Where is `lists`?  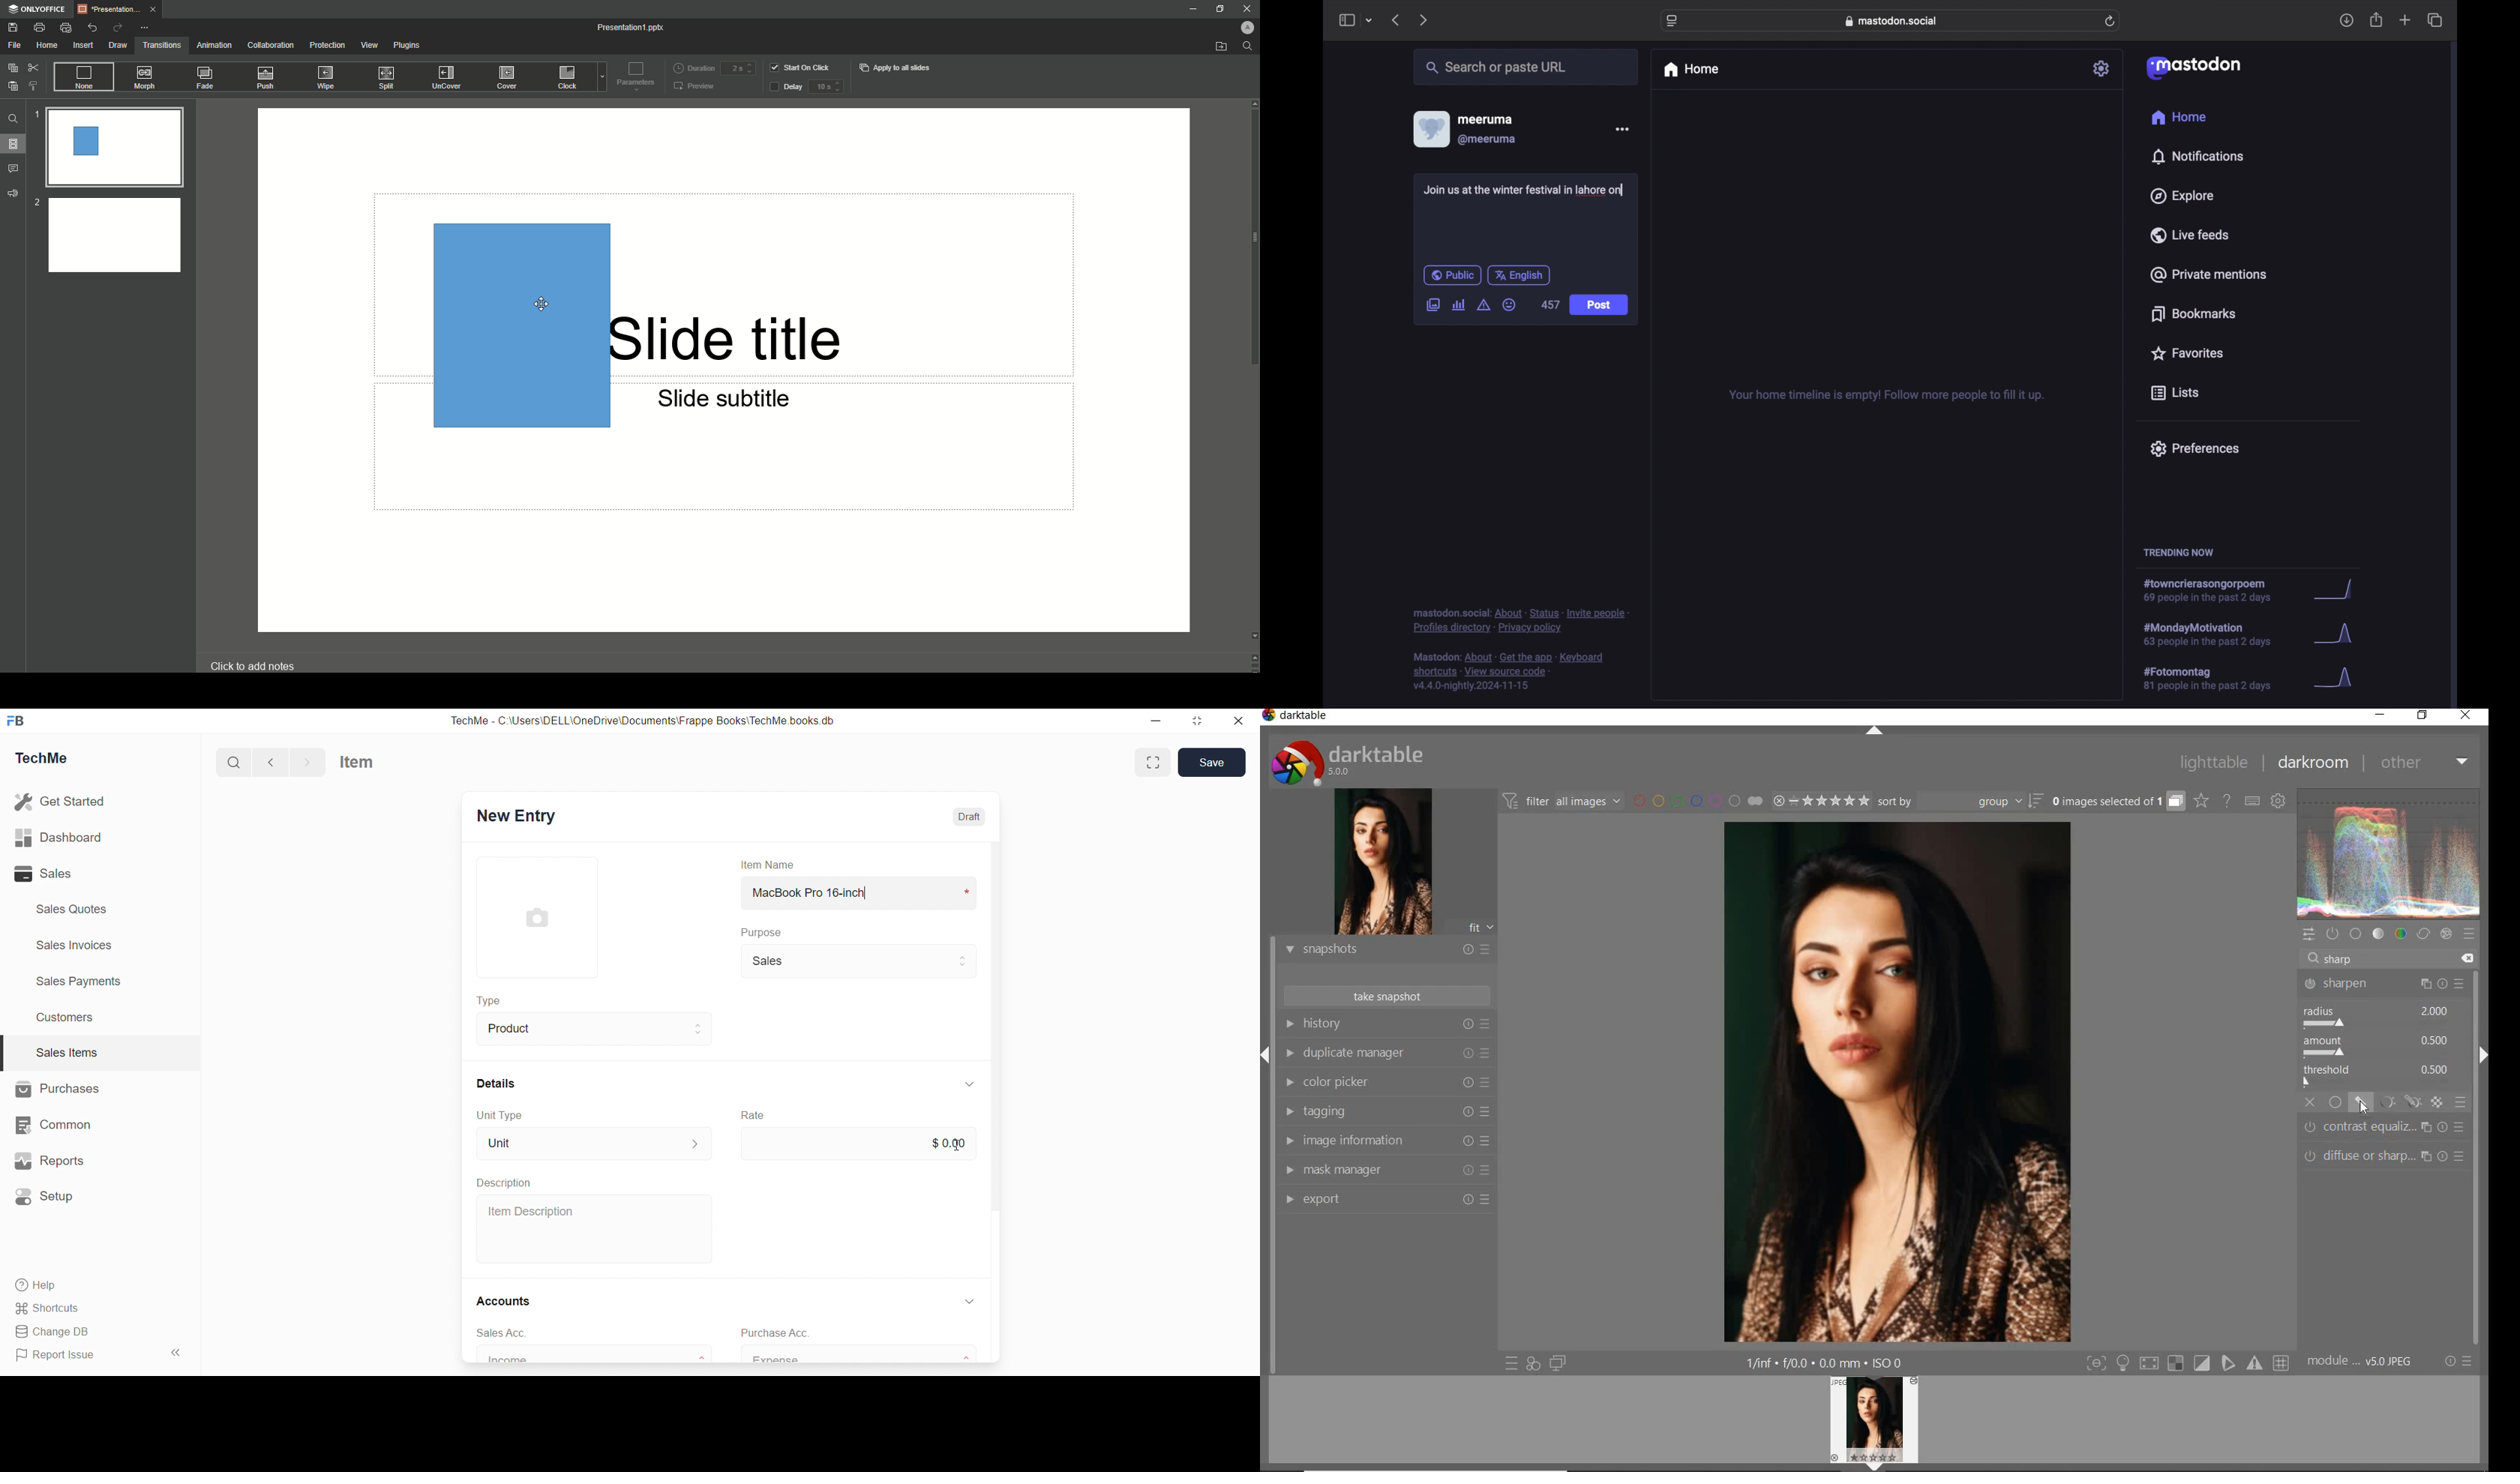 lists is located at coordinates (2175, 394).